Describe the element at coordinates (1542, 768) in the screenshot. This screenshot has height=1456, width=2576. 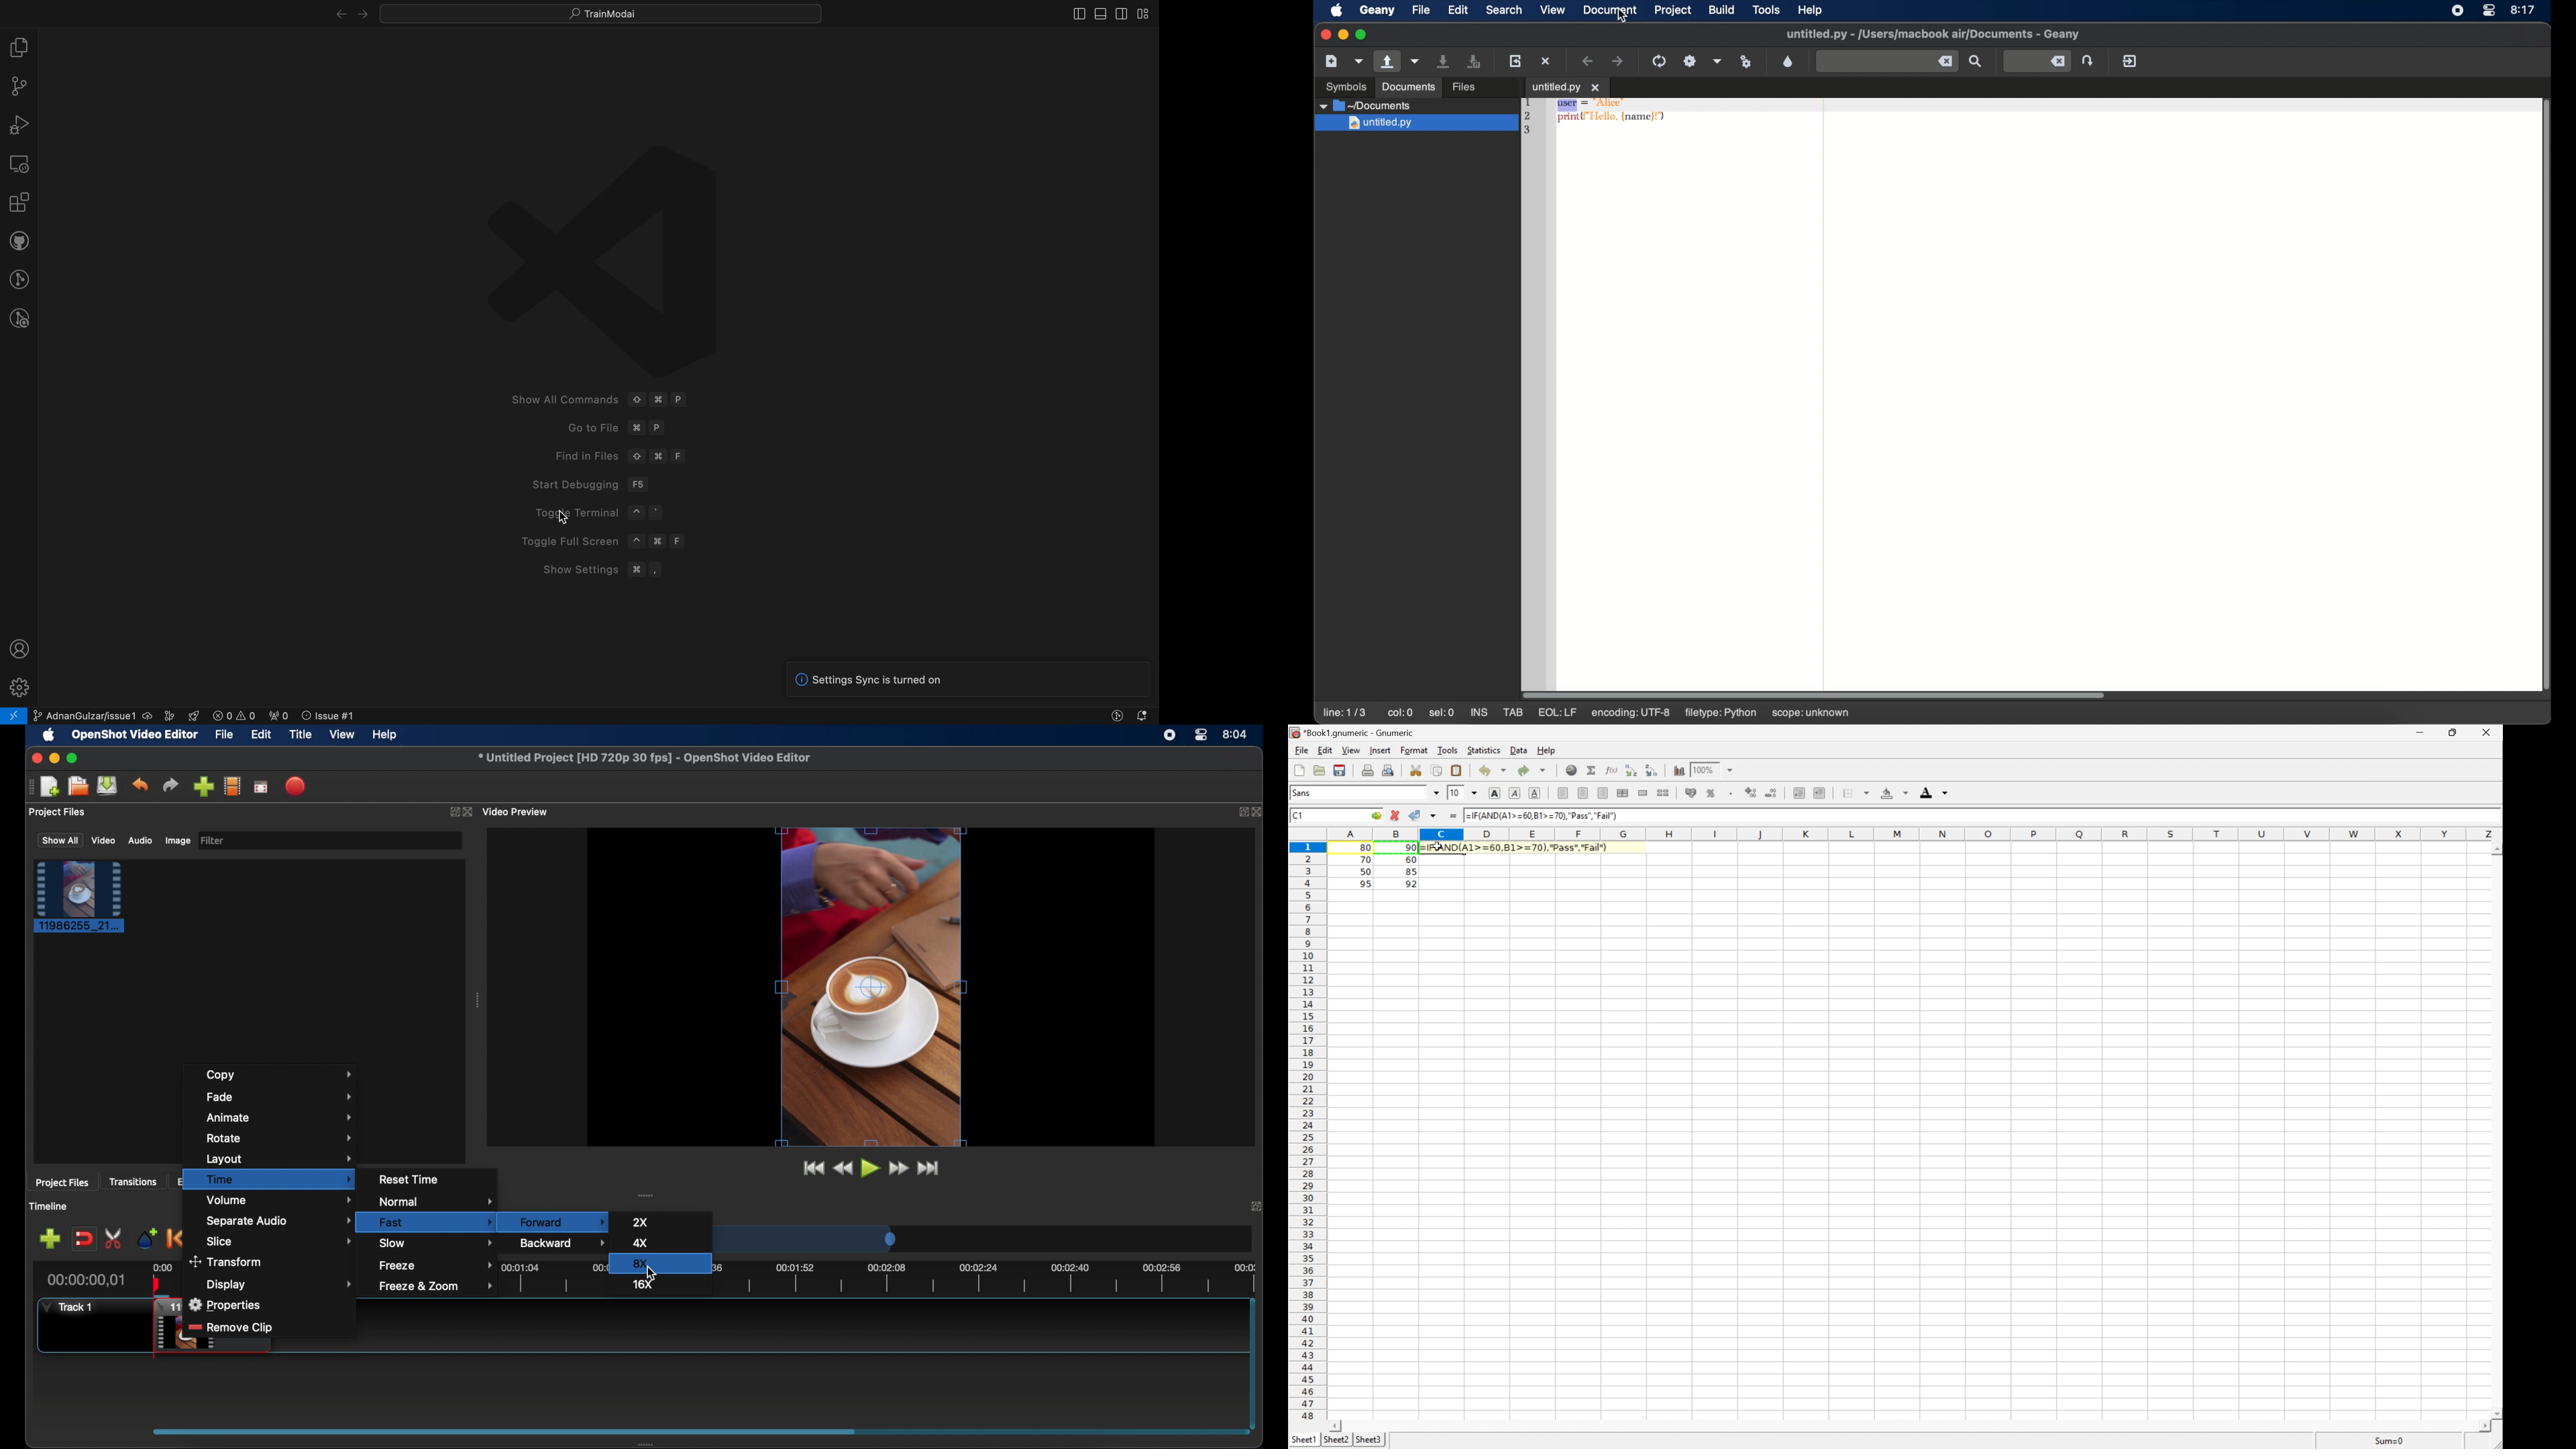
I see `Drop Down` at that location.